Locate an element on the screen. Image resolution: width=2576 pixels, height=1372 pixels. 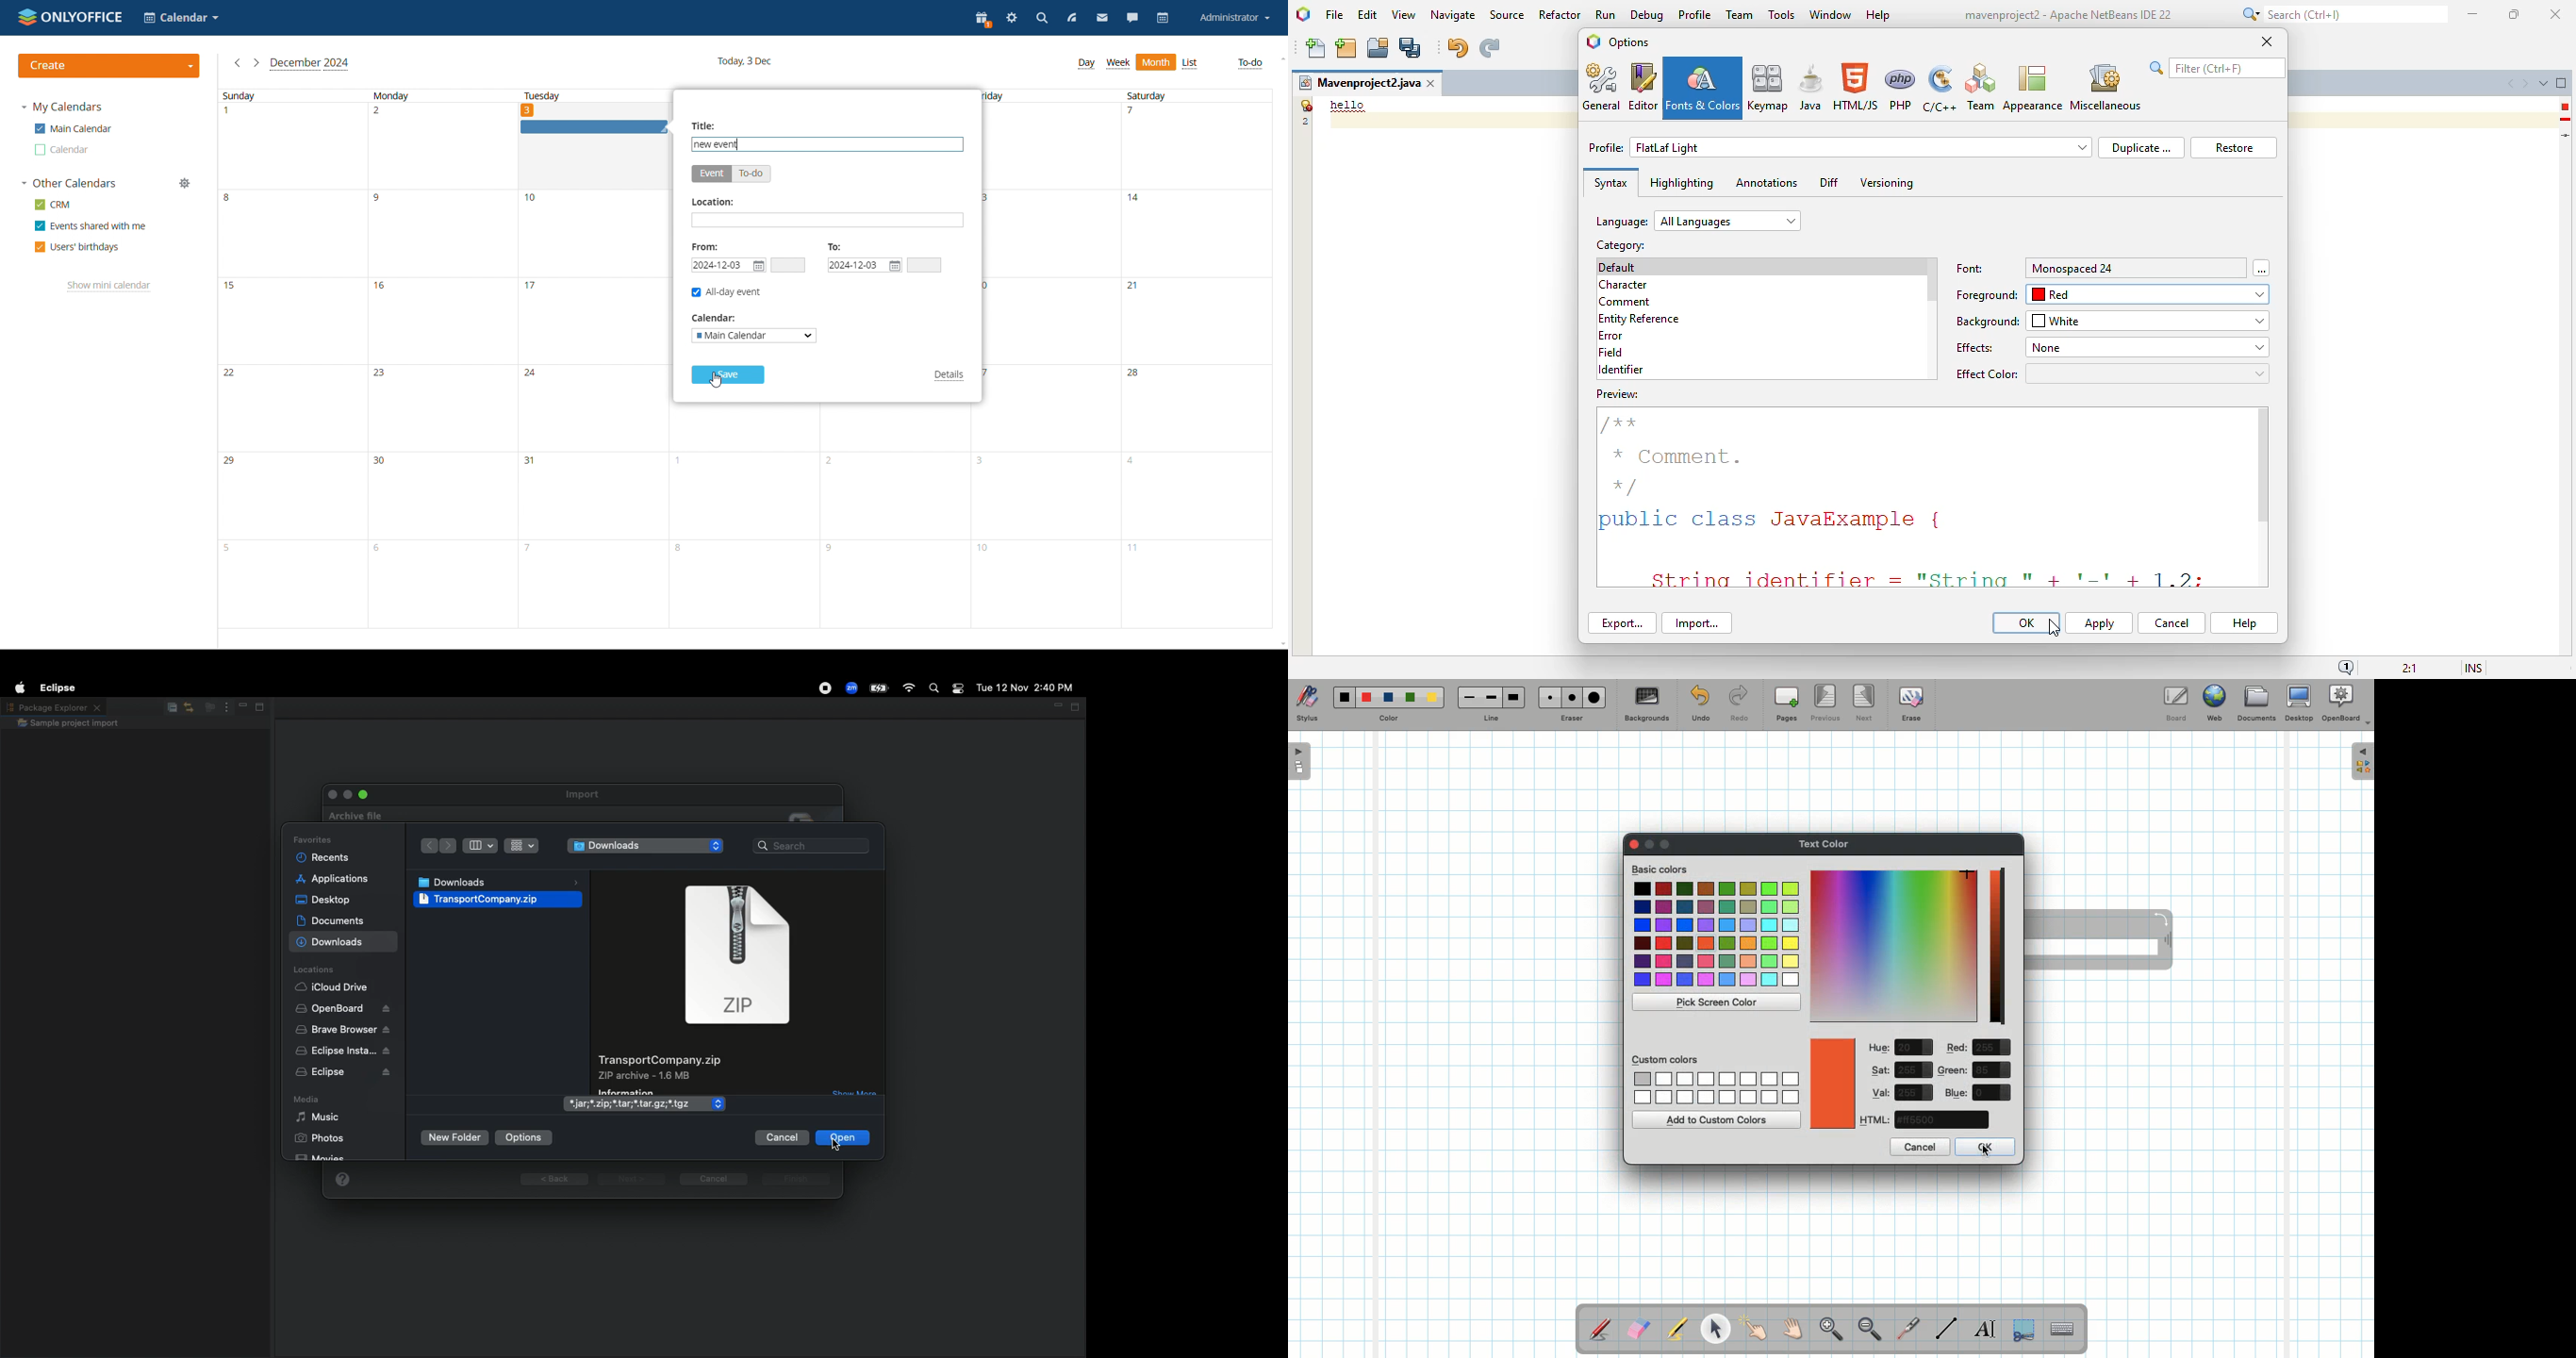
scroll up is located at coordinates (1280, 58).